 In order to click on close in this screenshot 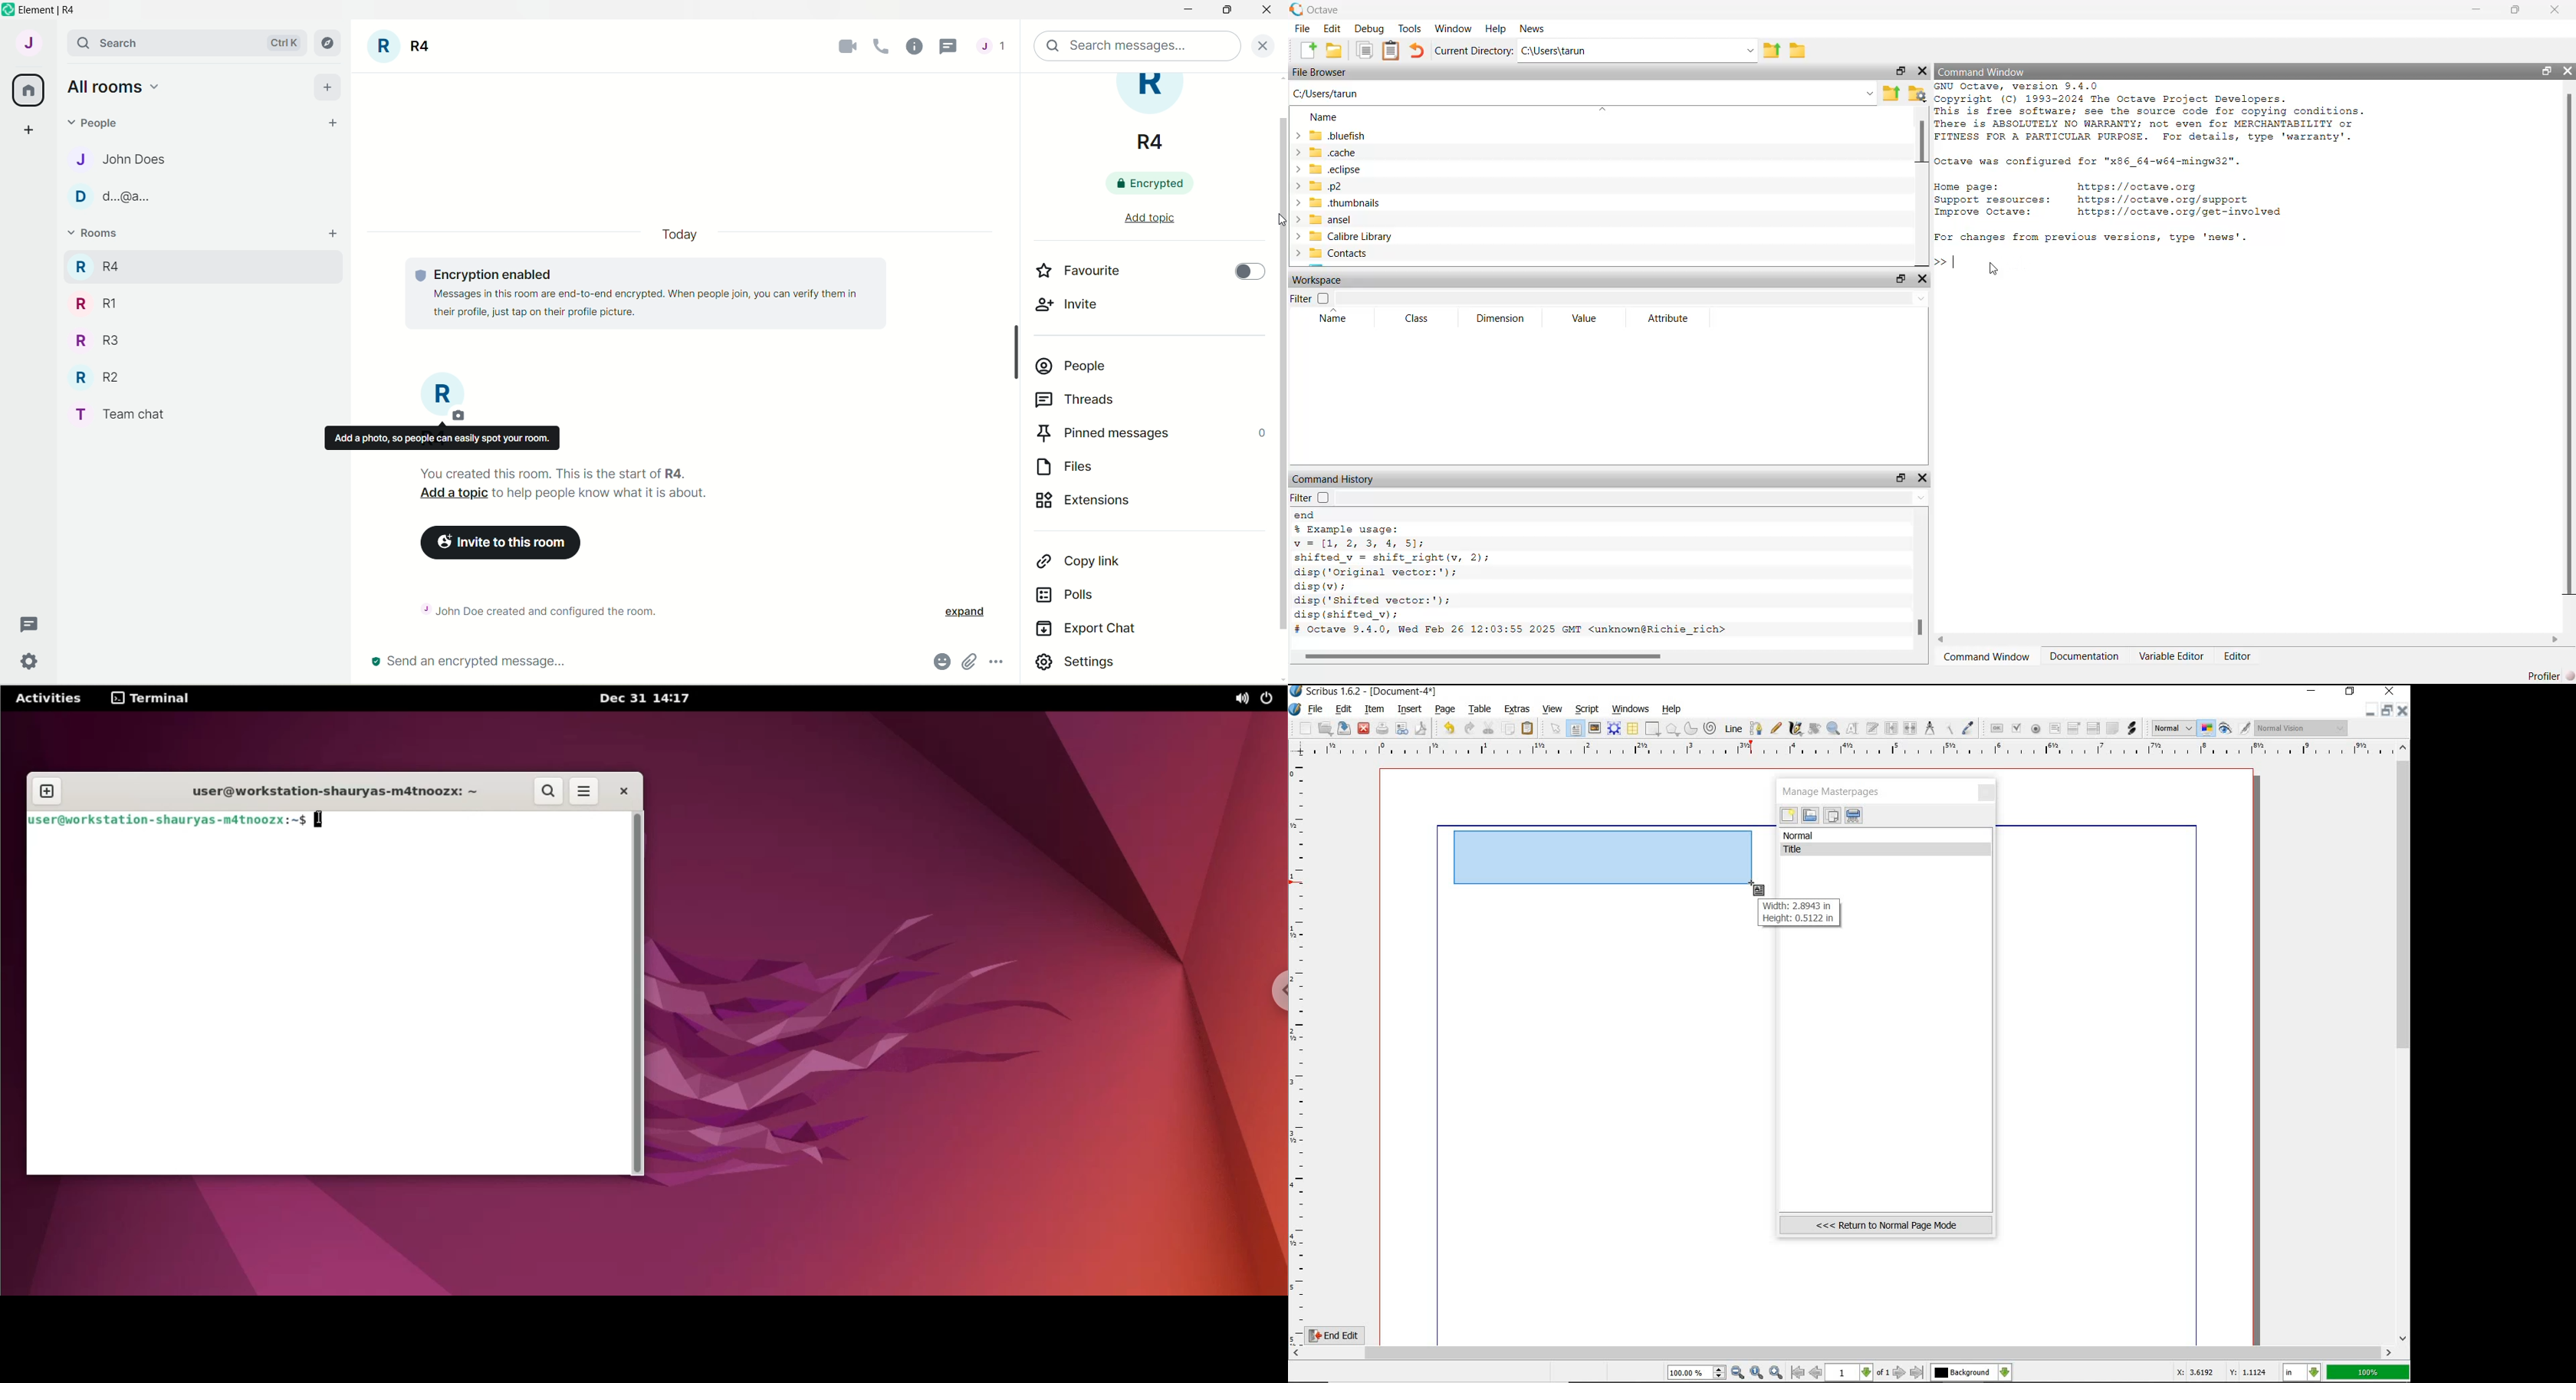, I will do `click(2404, 710)`.